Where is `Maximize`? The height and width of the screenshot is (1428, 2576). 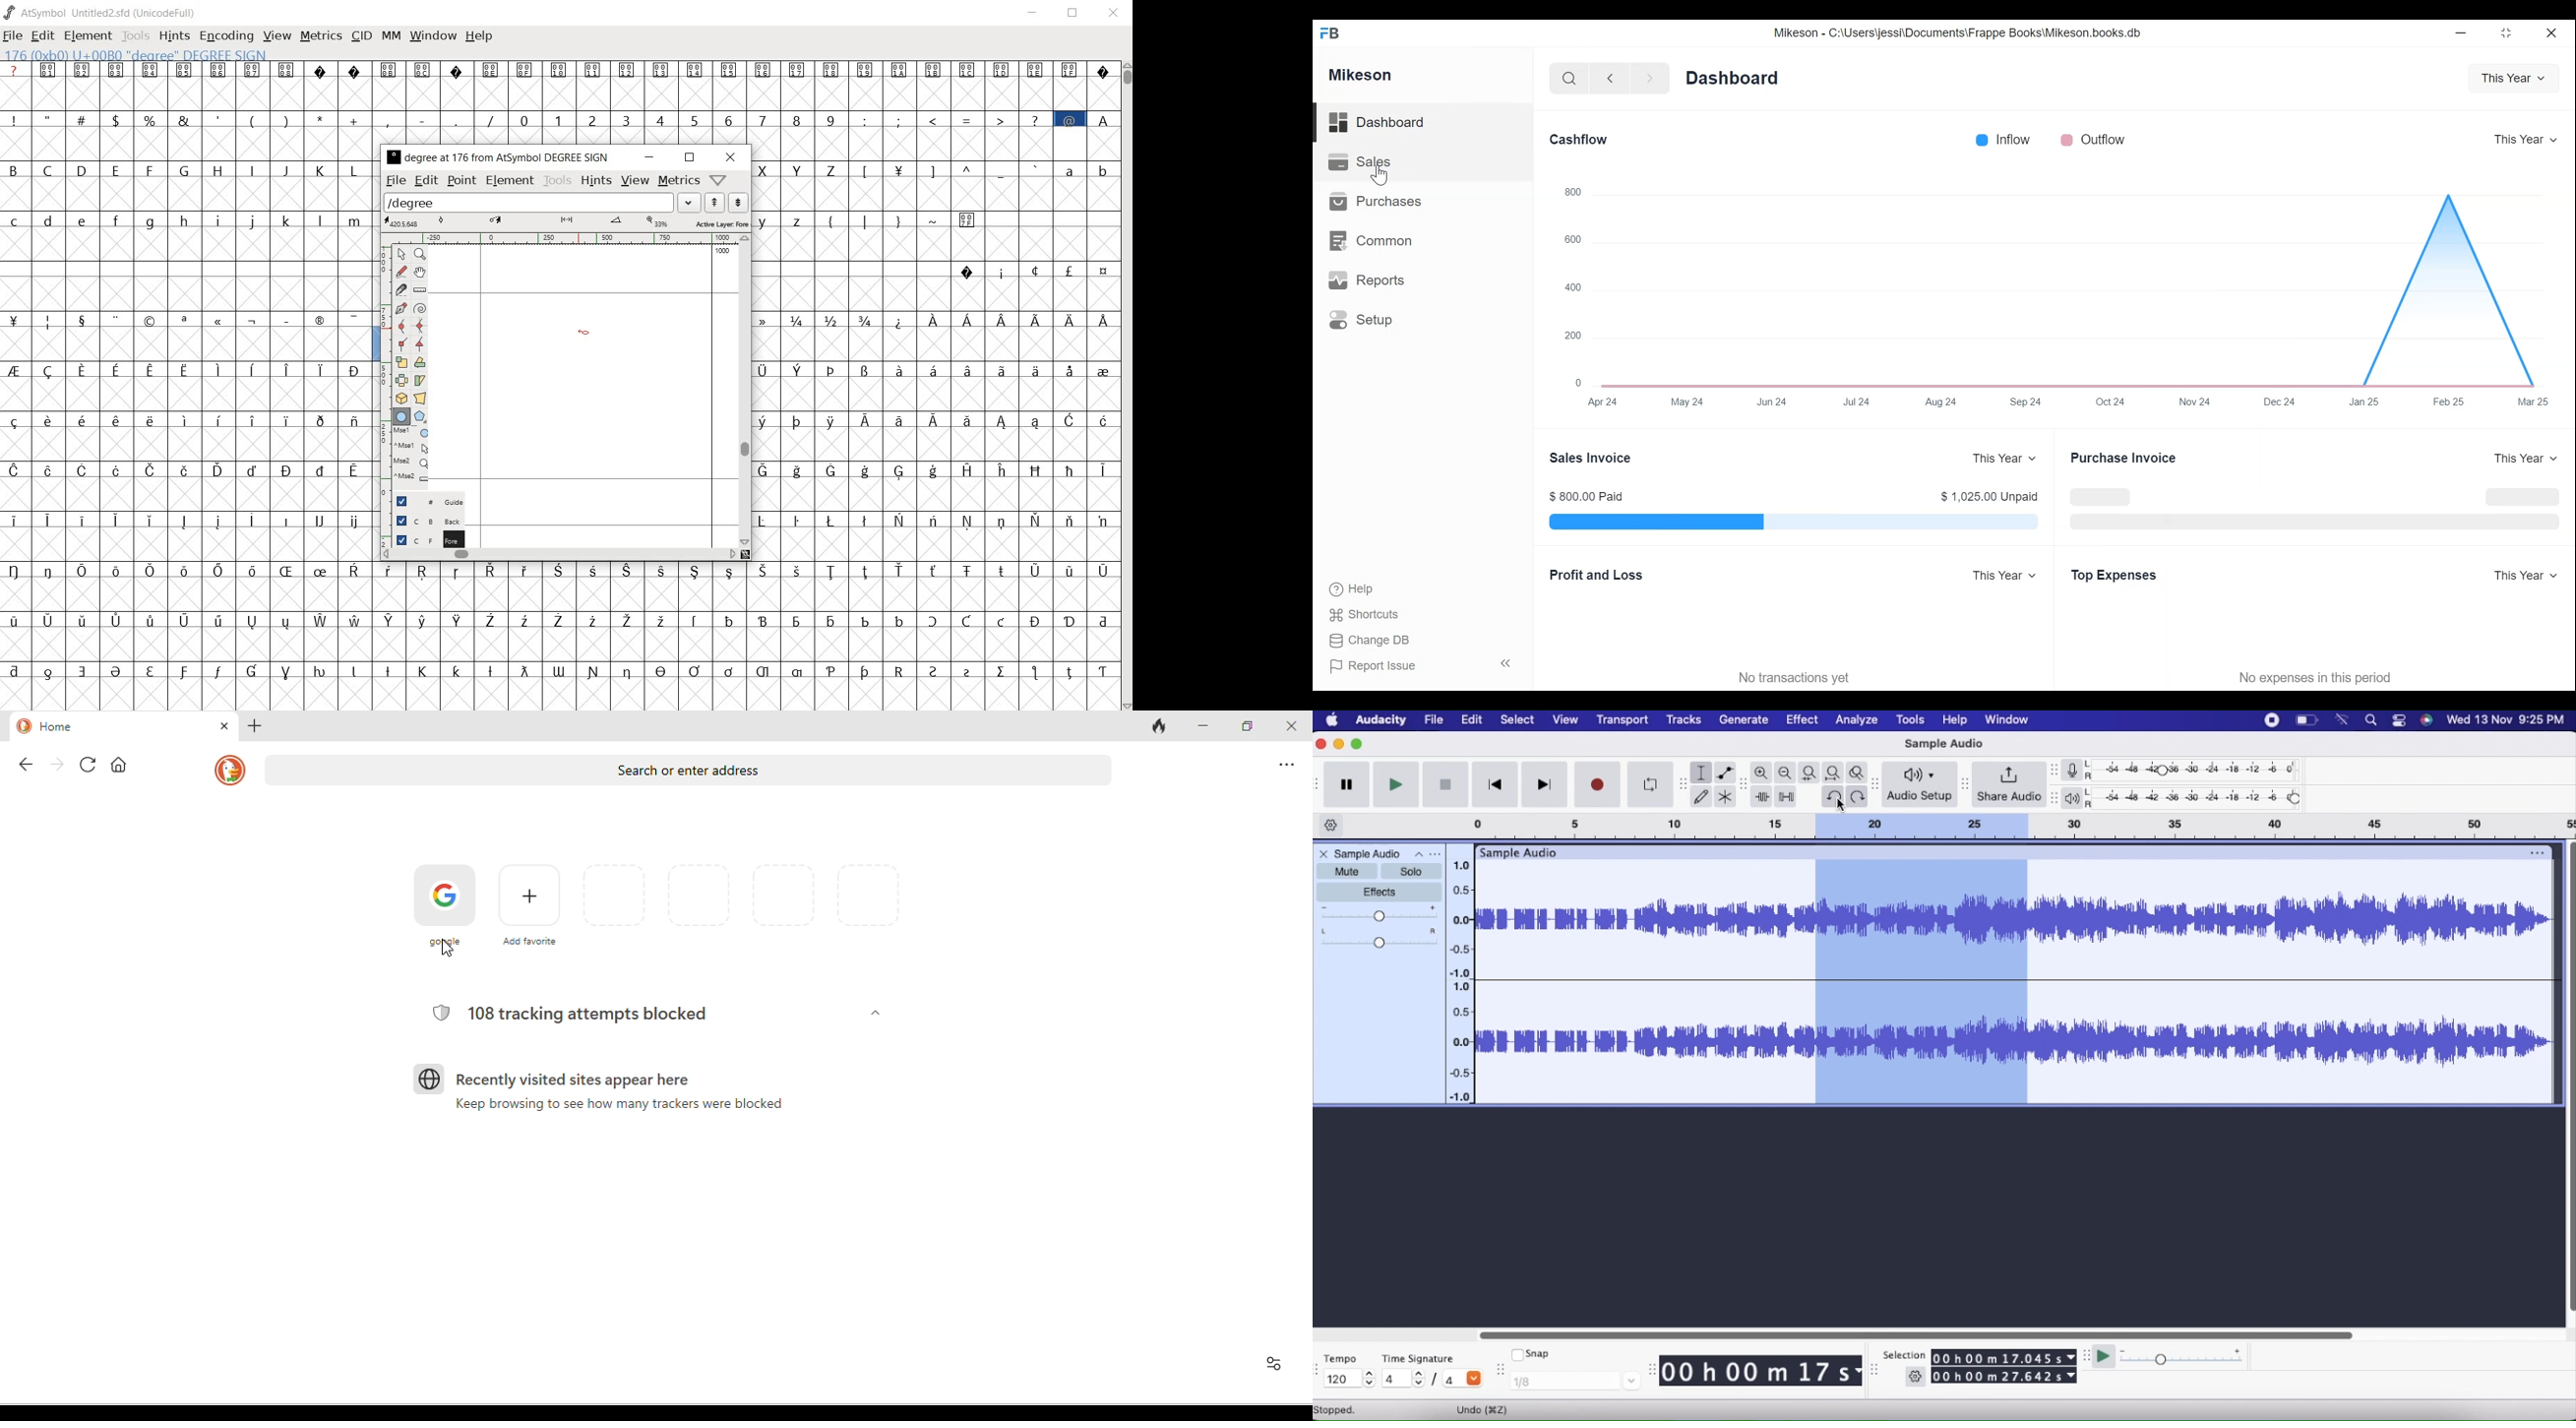 Maximize is located at coordinates (2505, 35).